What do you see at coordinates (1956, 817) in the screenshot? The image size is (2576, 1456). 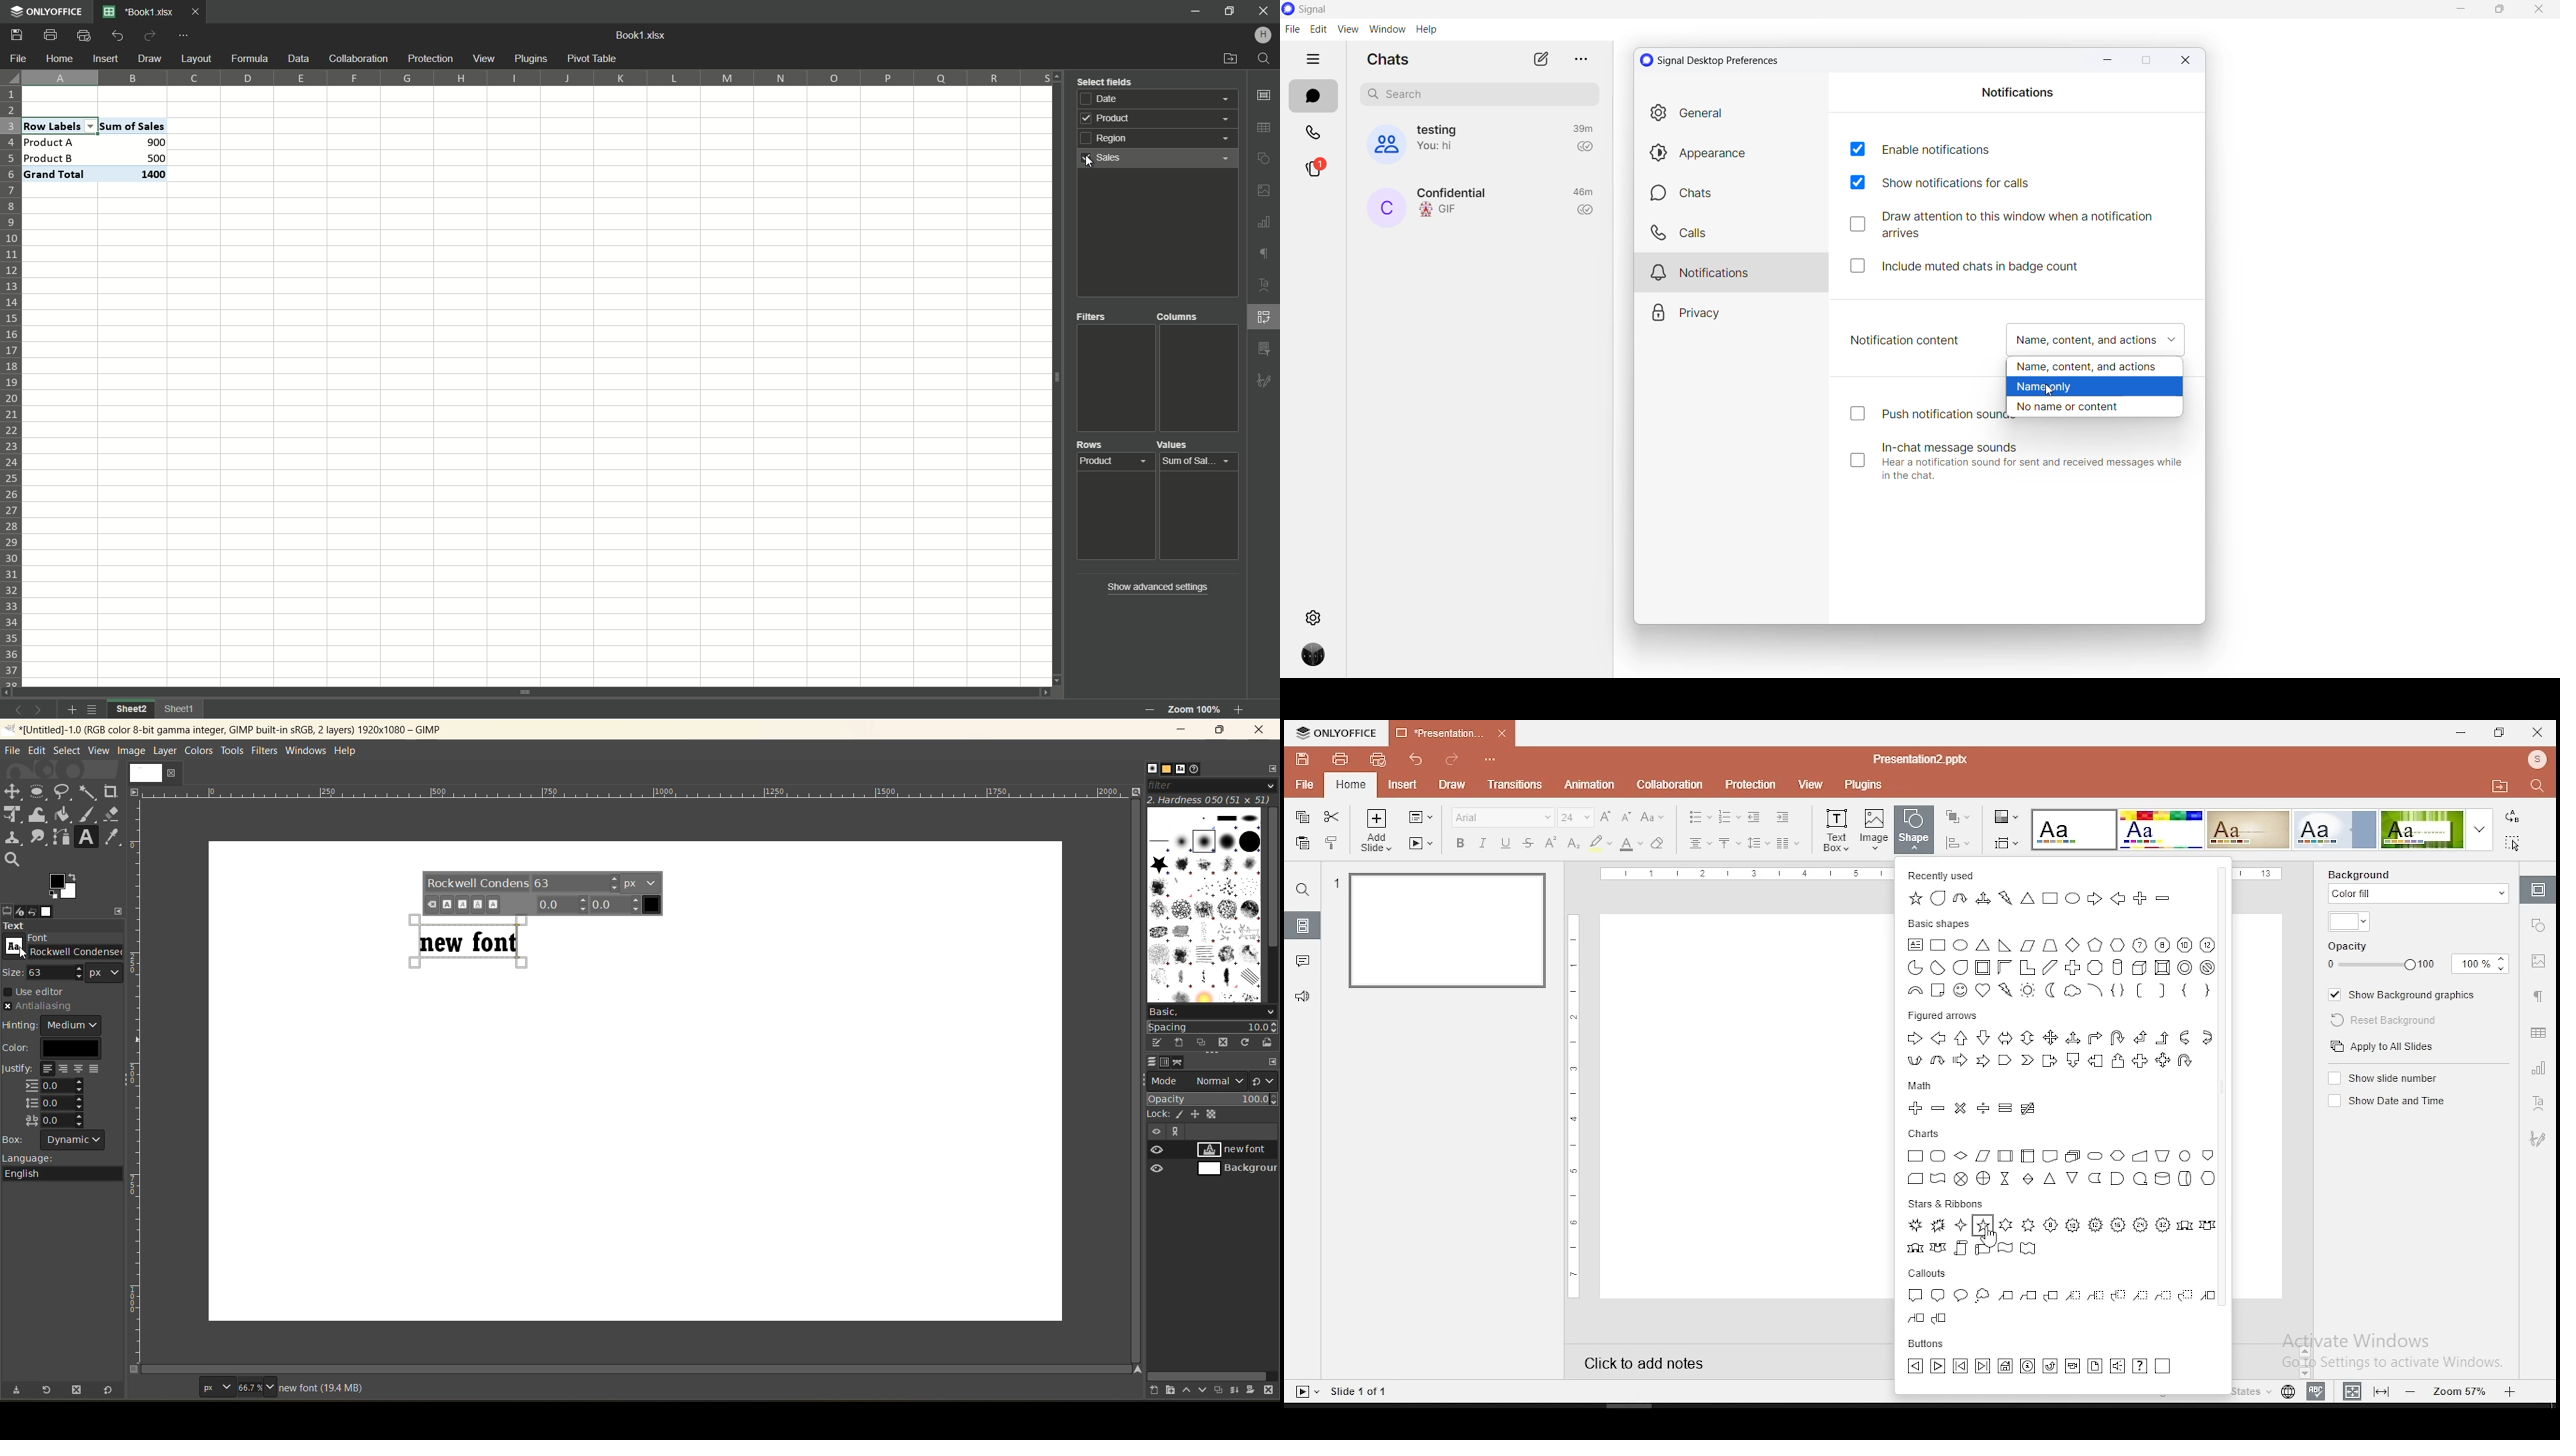 I see `arrange shapes` at bounding box center [1956, 817].